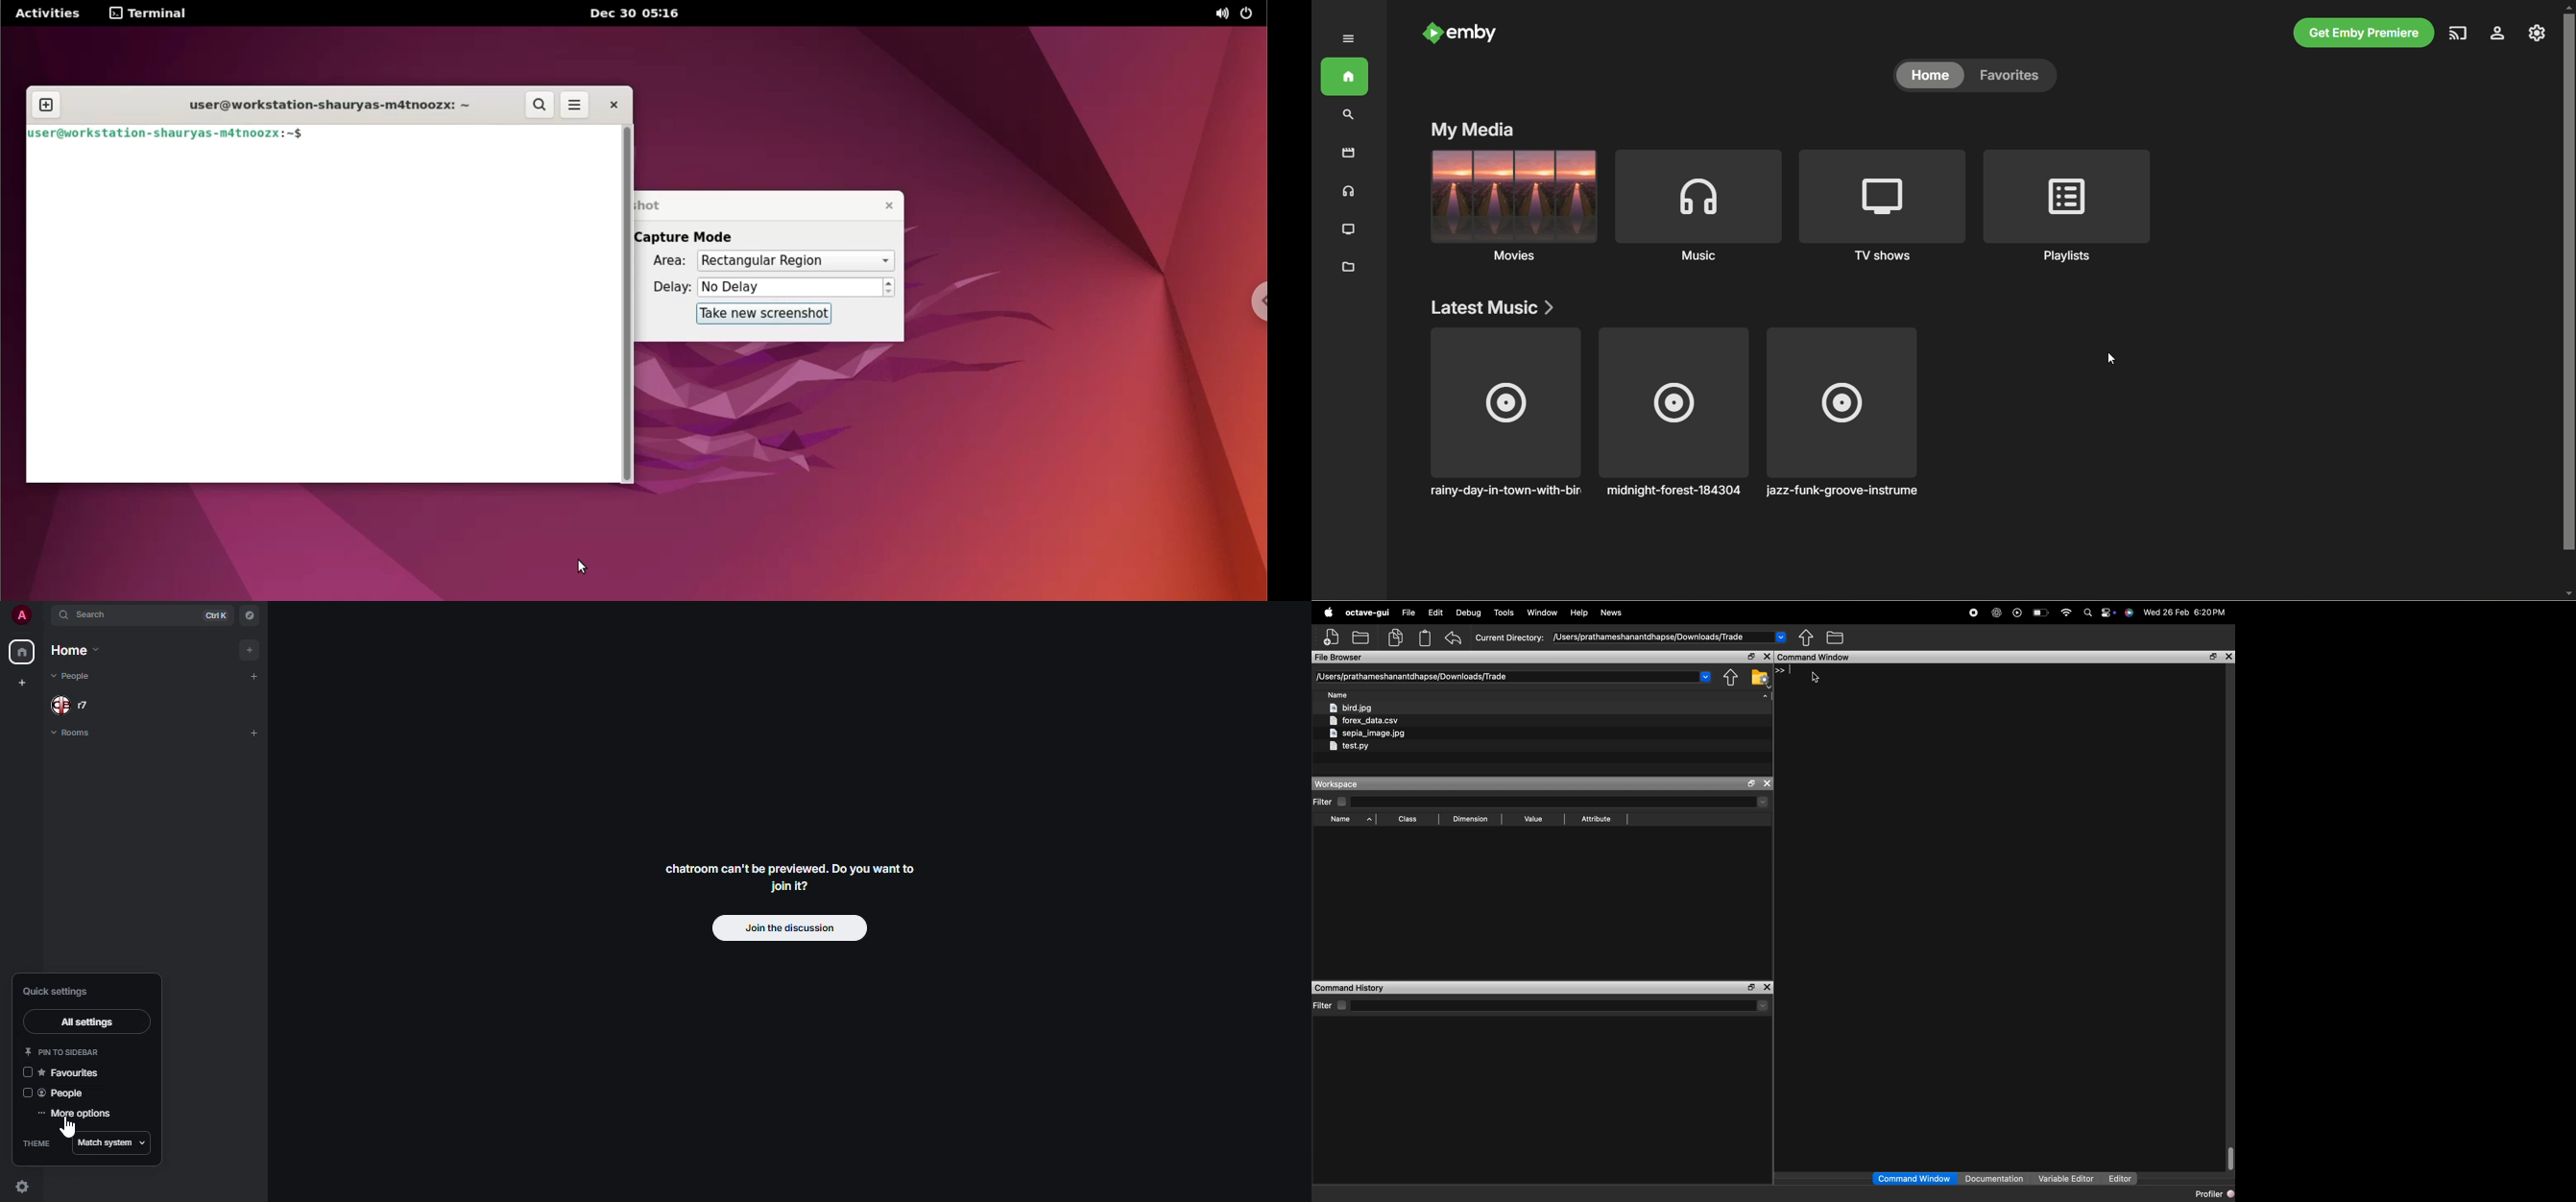  What do you see at coordinates (96, 616) in the screenshot?
I see `search` at bounding box center [96, 616].